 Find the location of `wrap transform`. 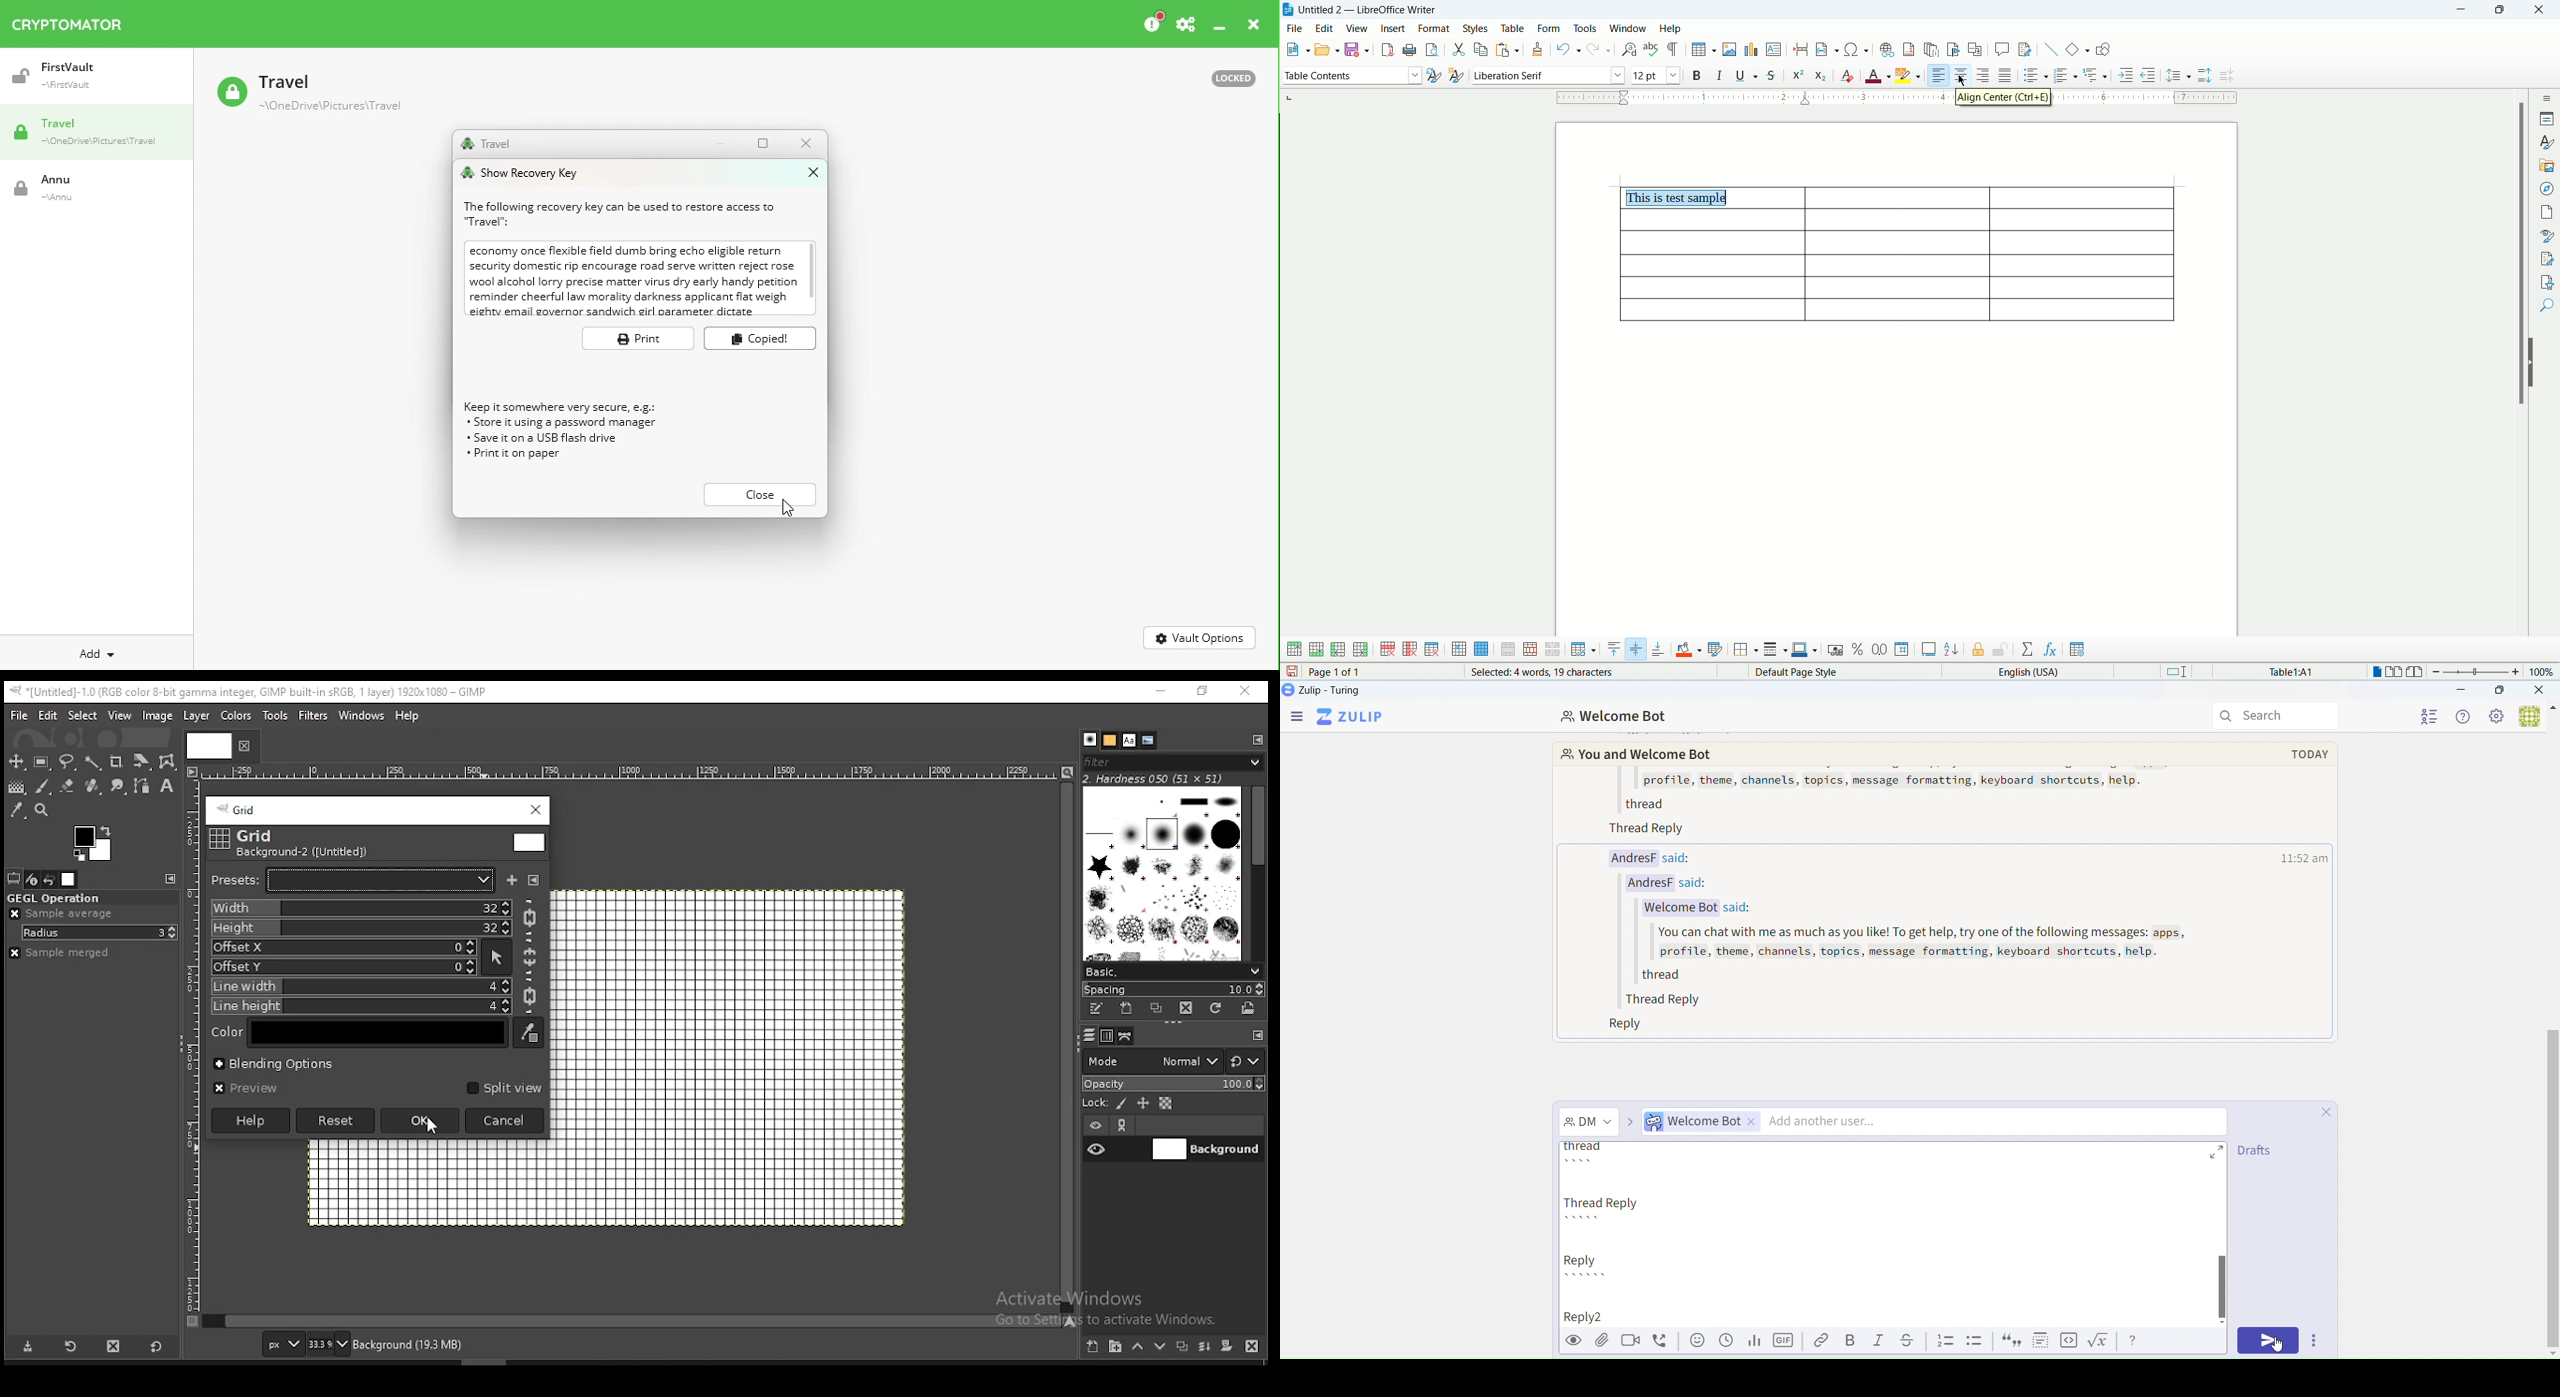

wrap transform is located at coordinates (167, 761).